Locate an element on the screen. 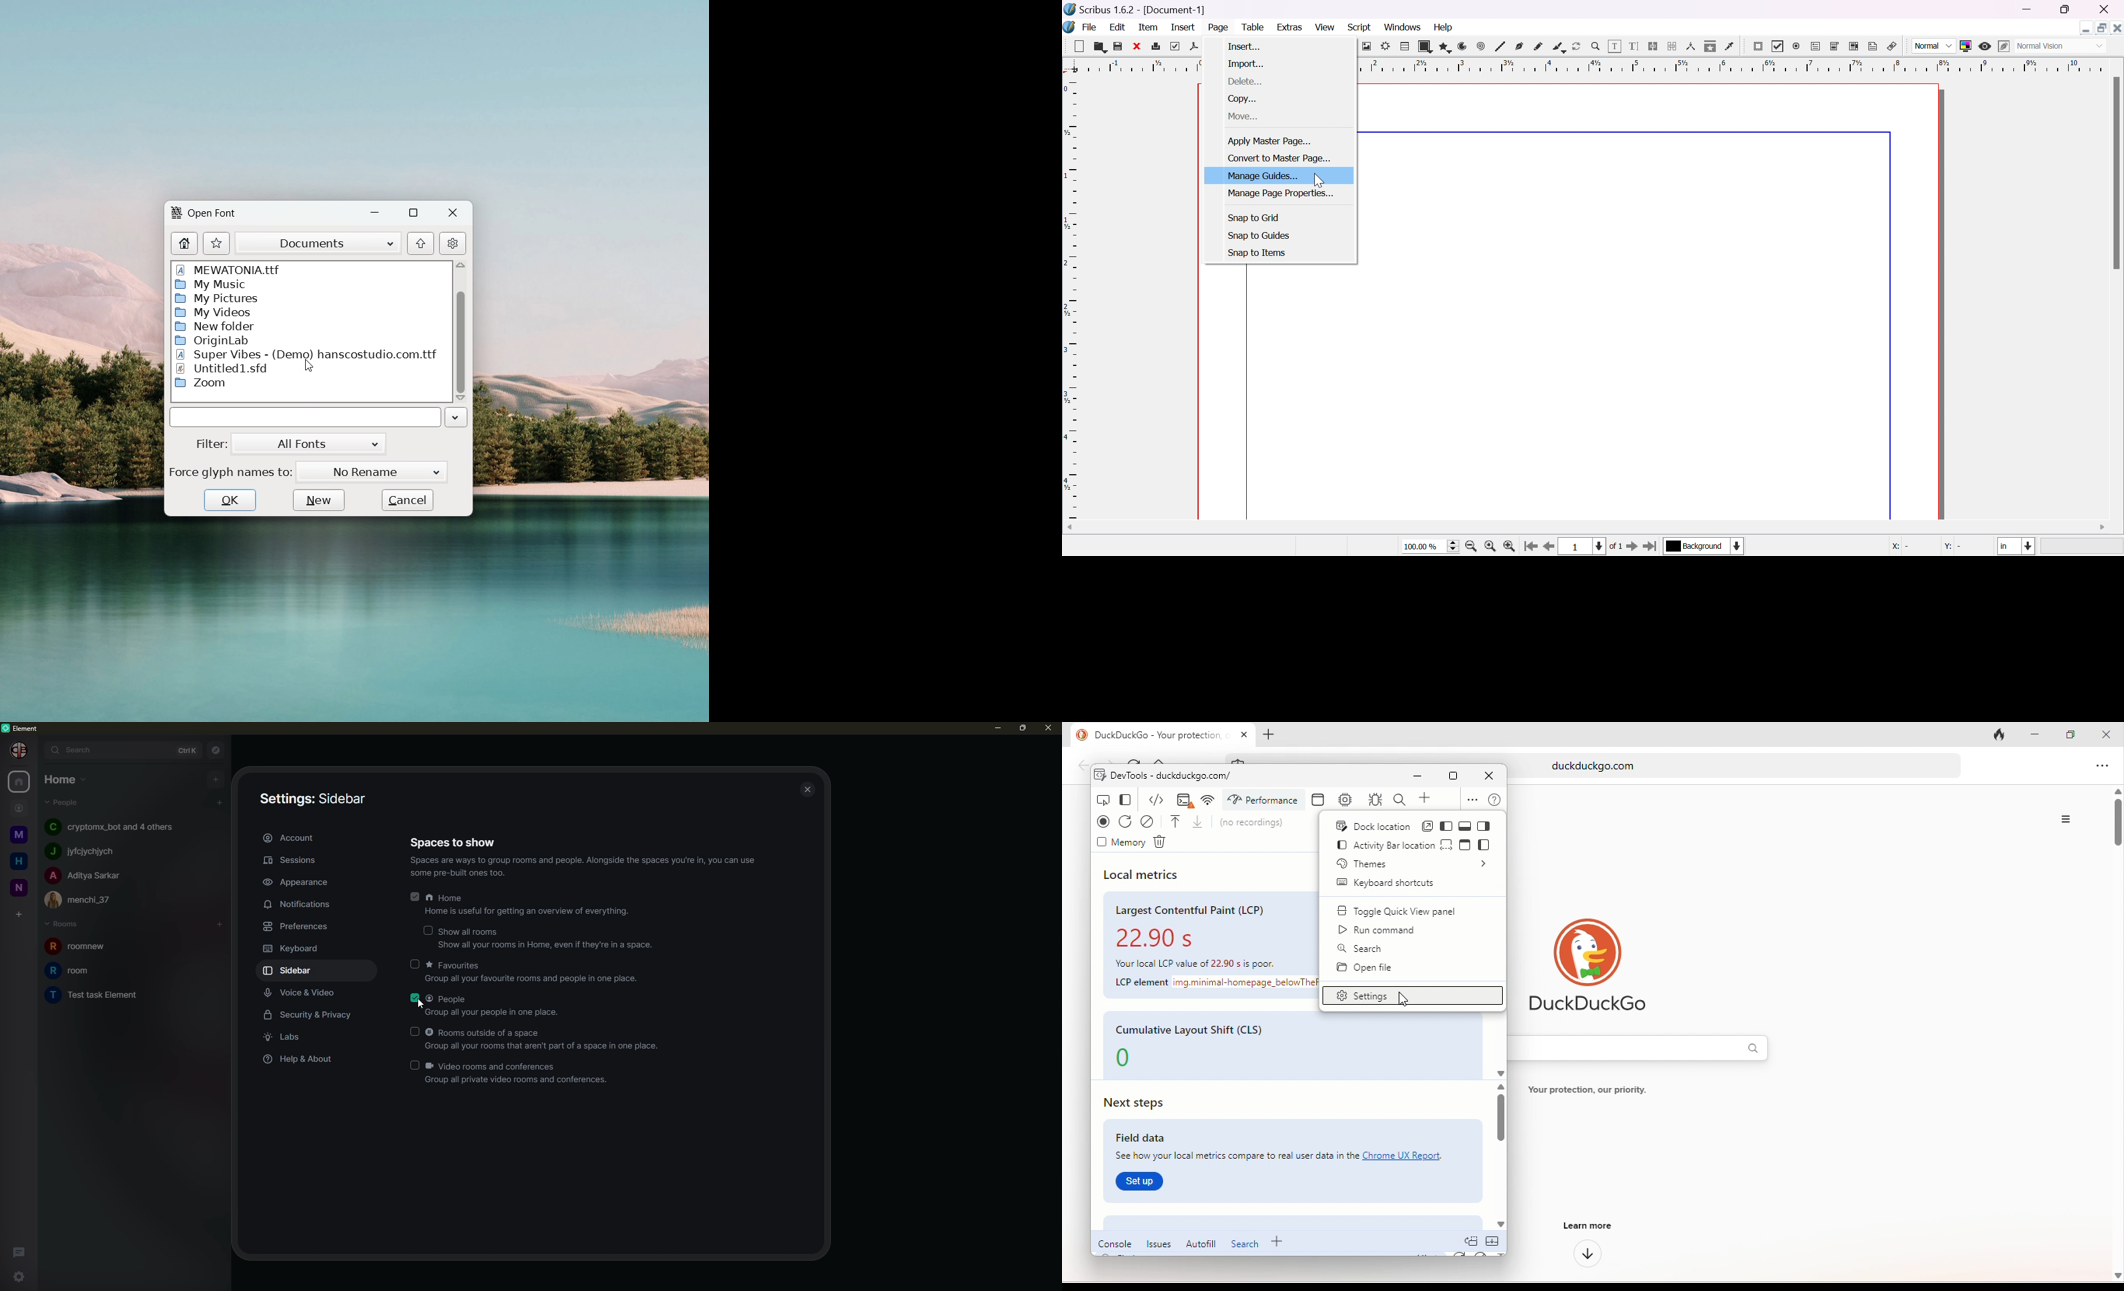 This screenshot has width=2128, height=1316. profile is located at coordinates (15, 750).